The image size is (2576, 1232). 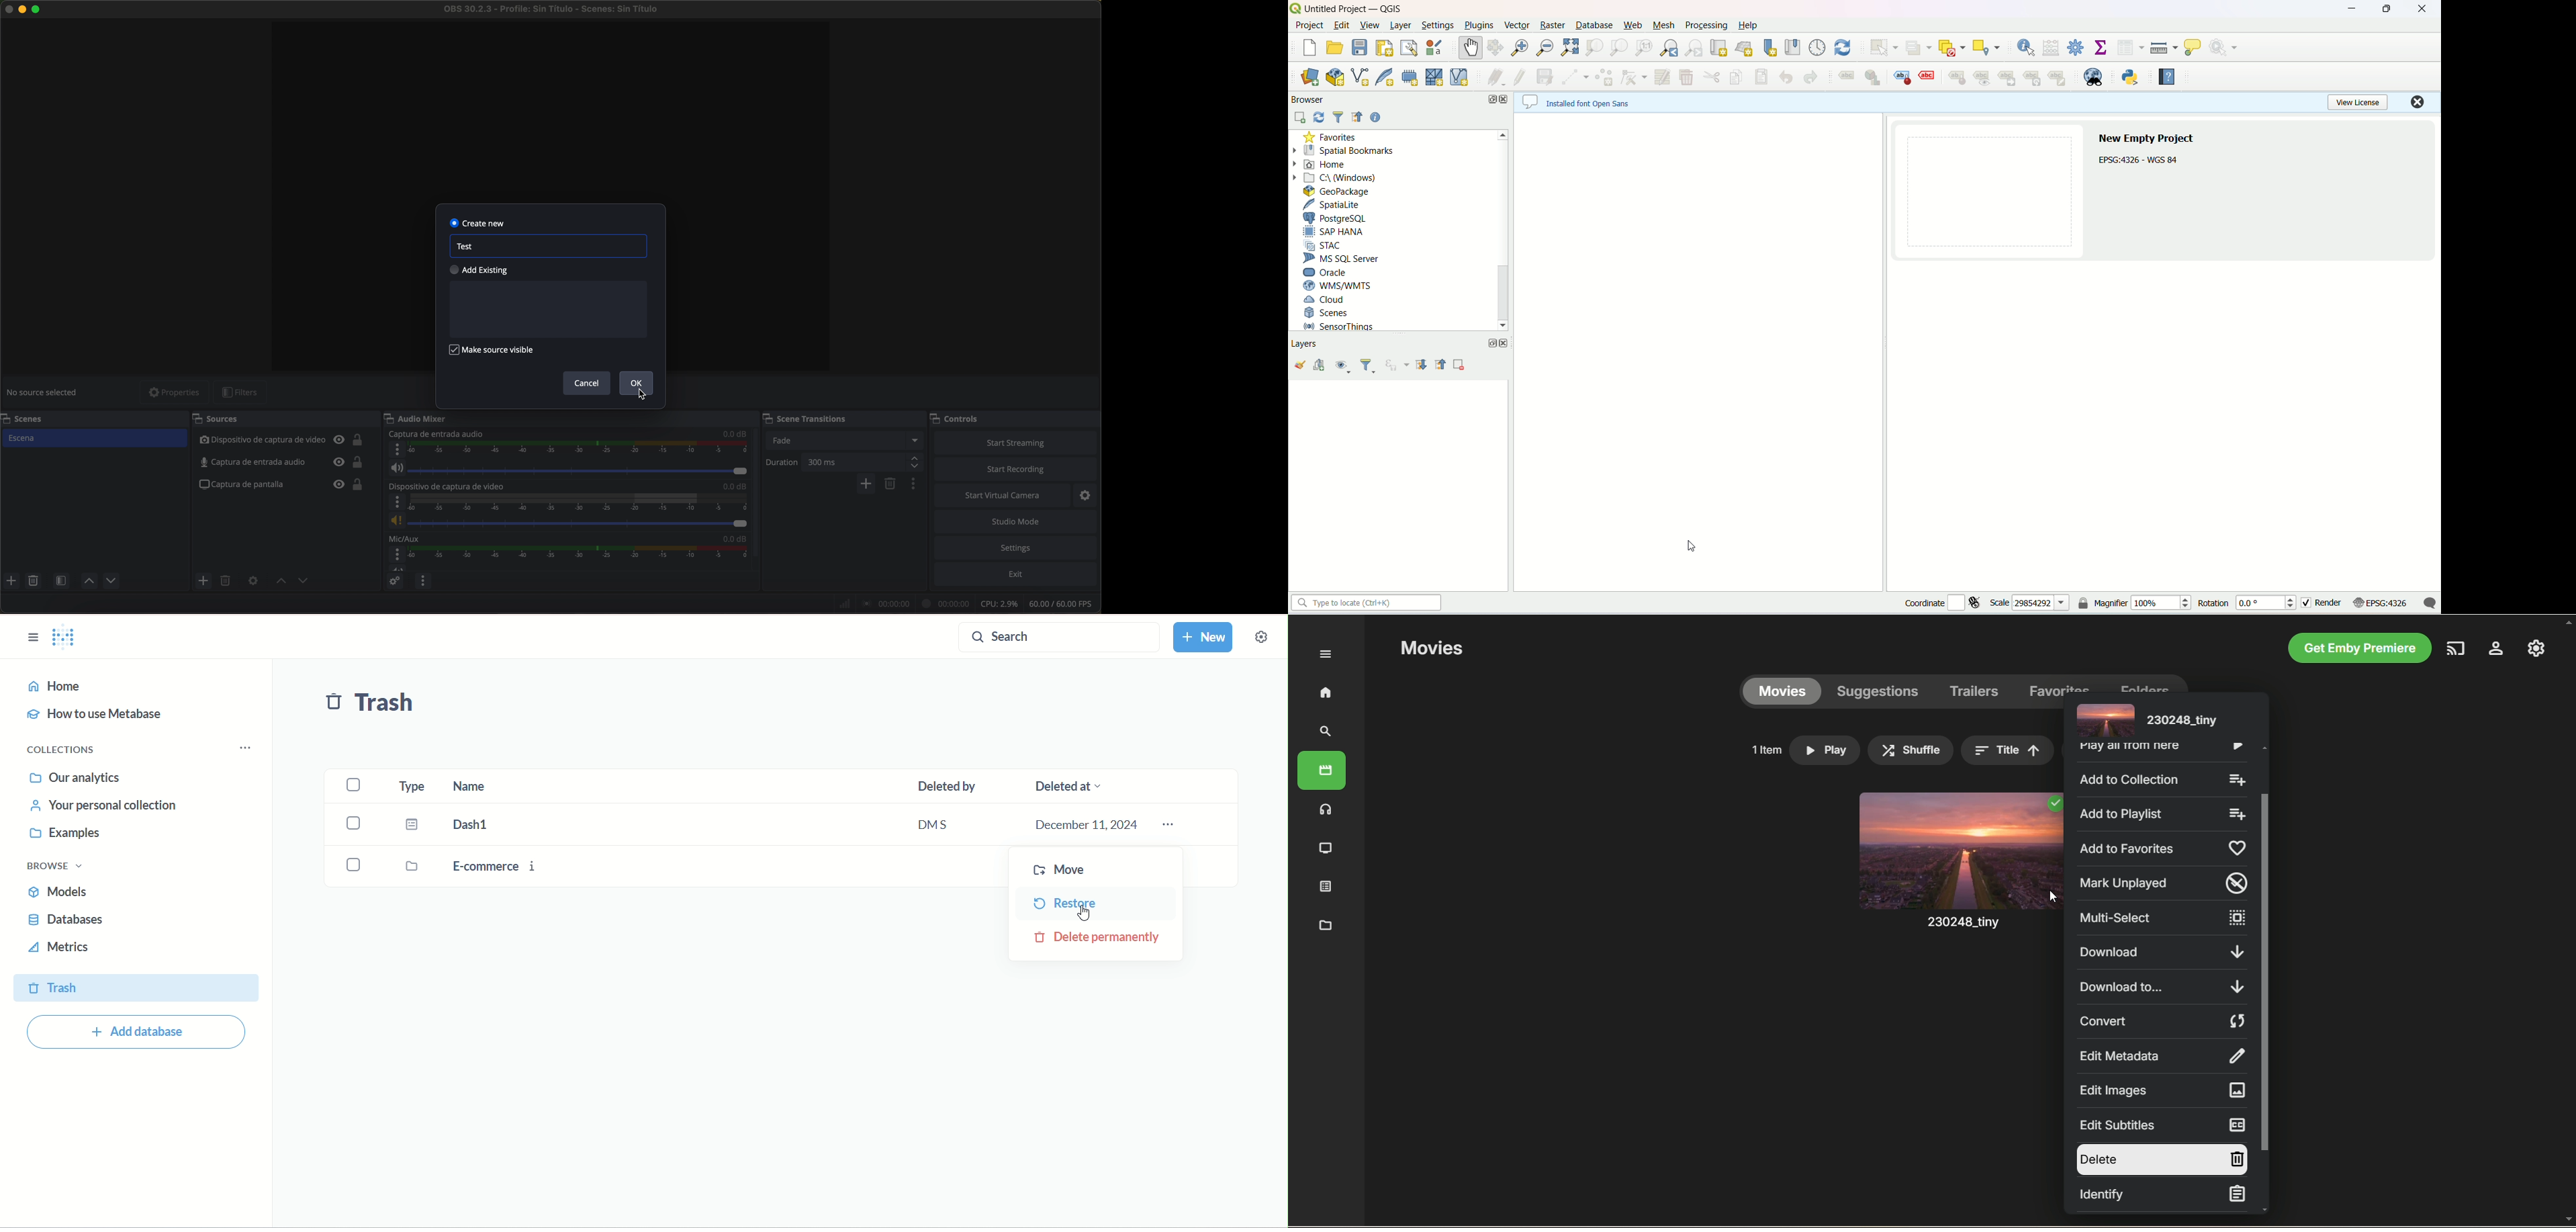 I want to click on move label, so click(x=2009, y=81).